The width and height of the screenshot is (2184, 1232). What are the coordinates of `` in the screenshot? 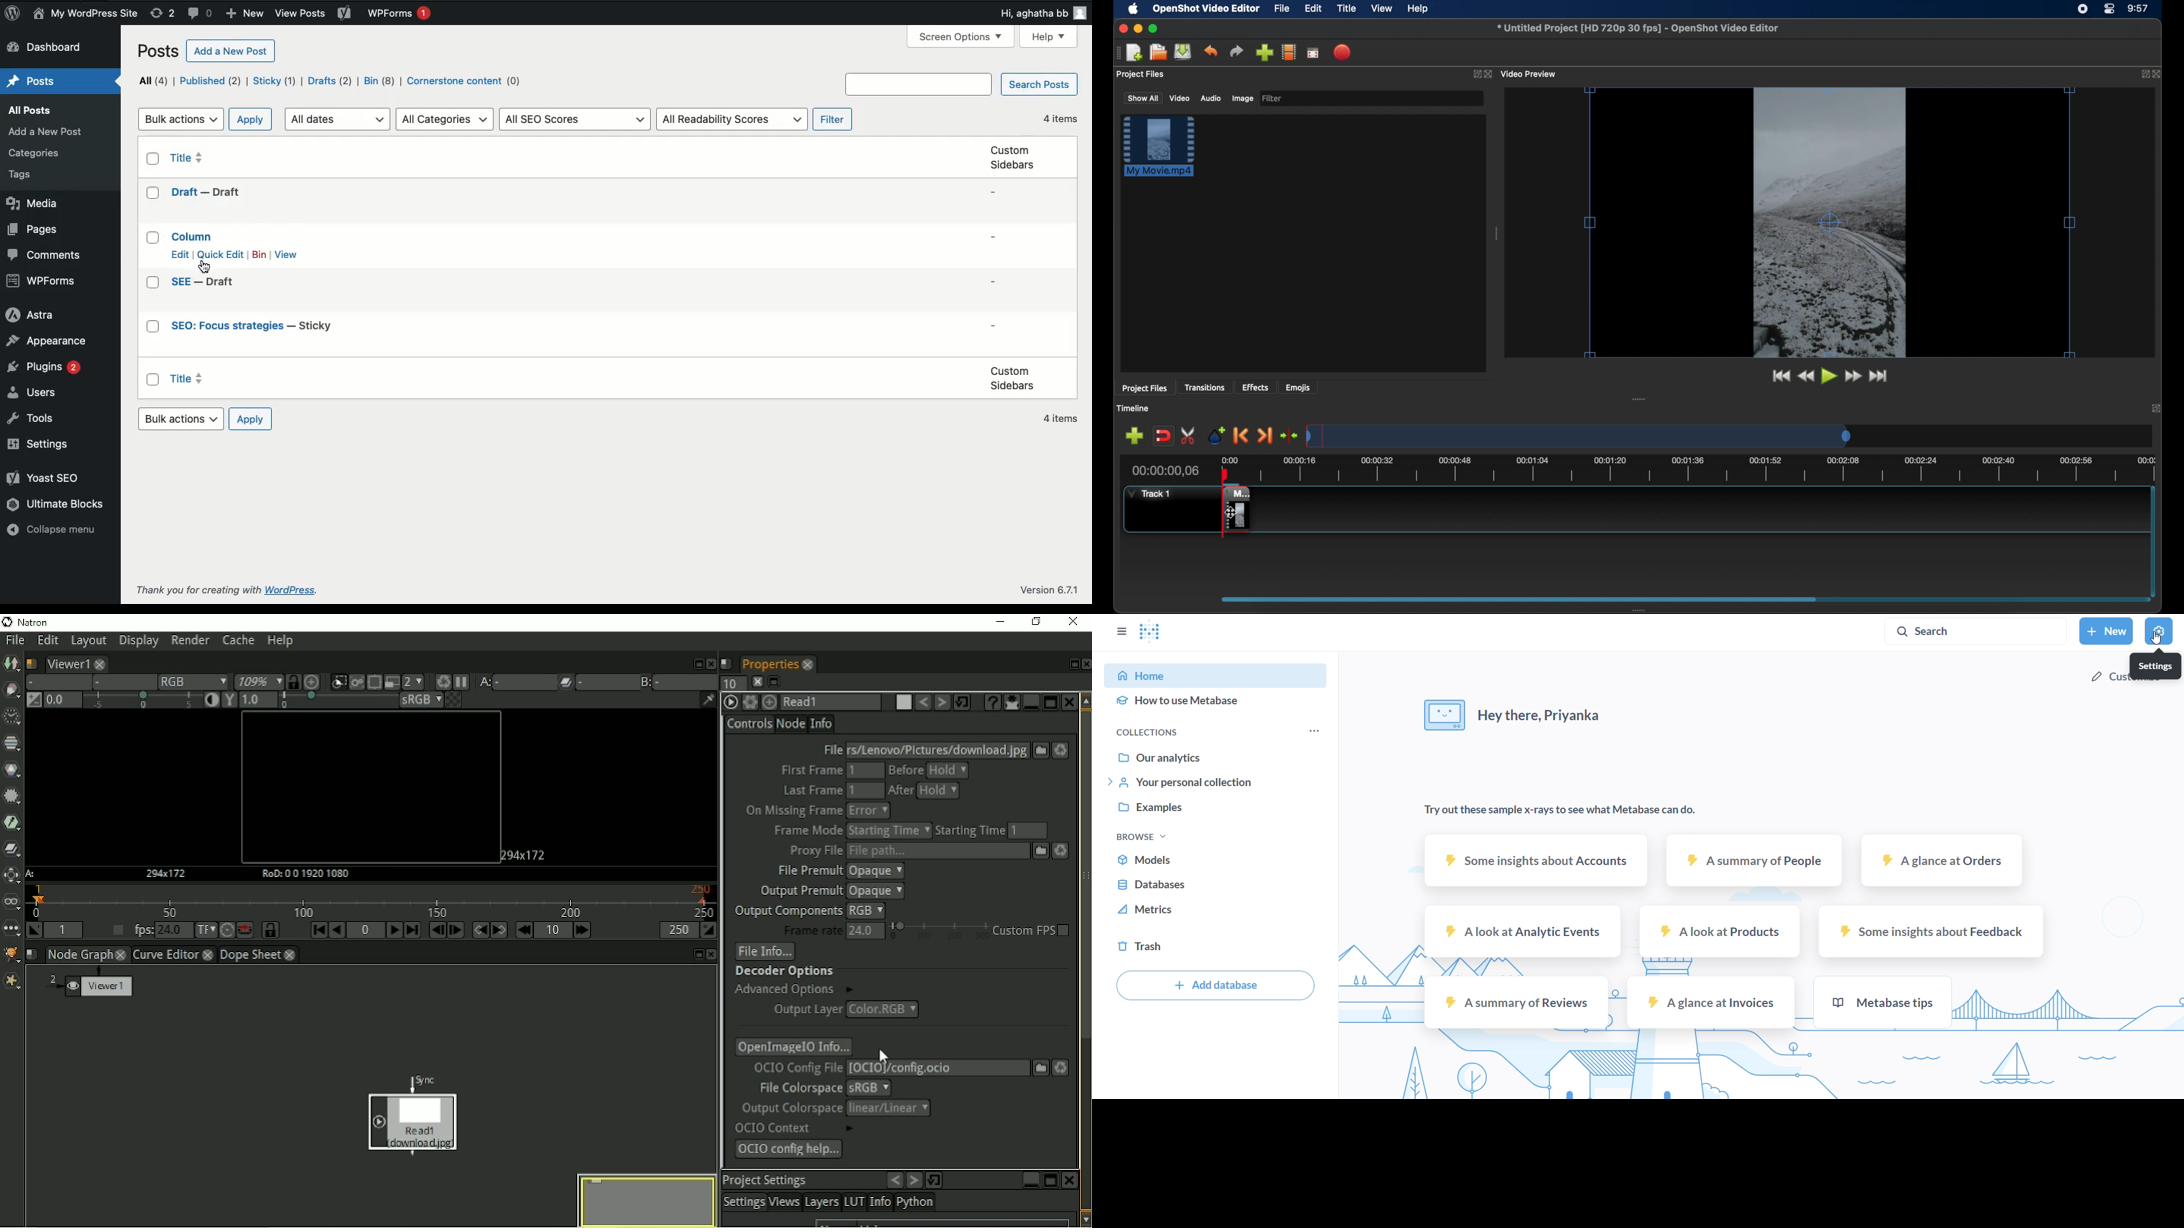 It's located at (195, 591).